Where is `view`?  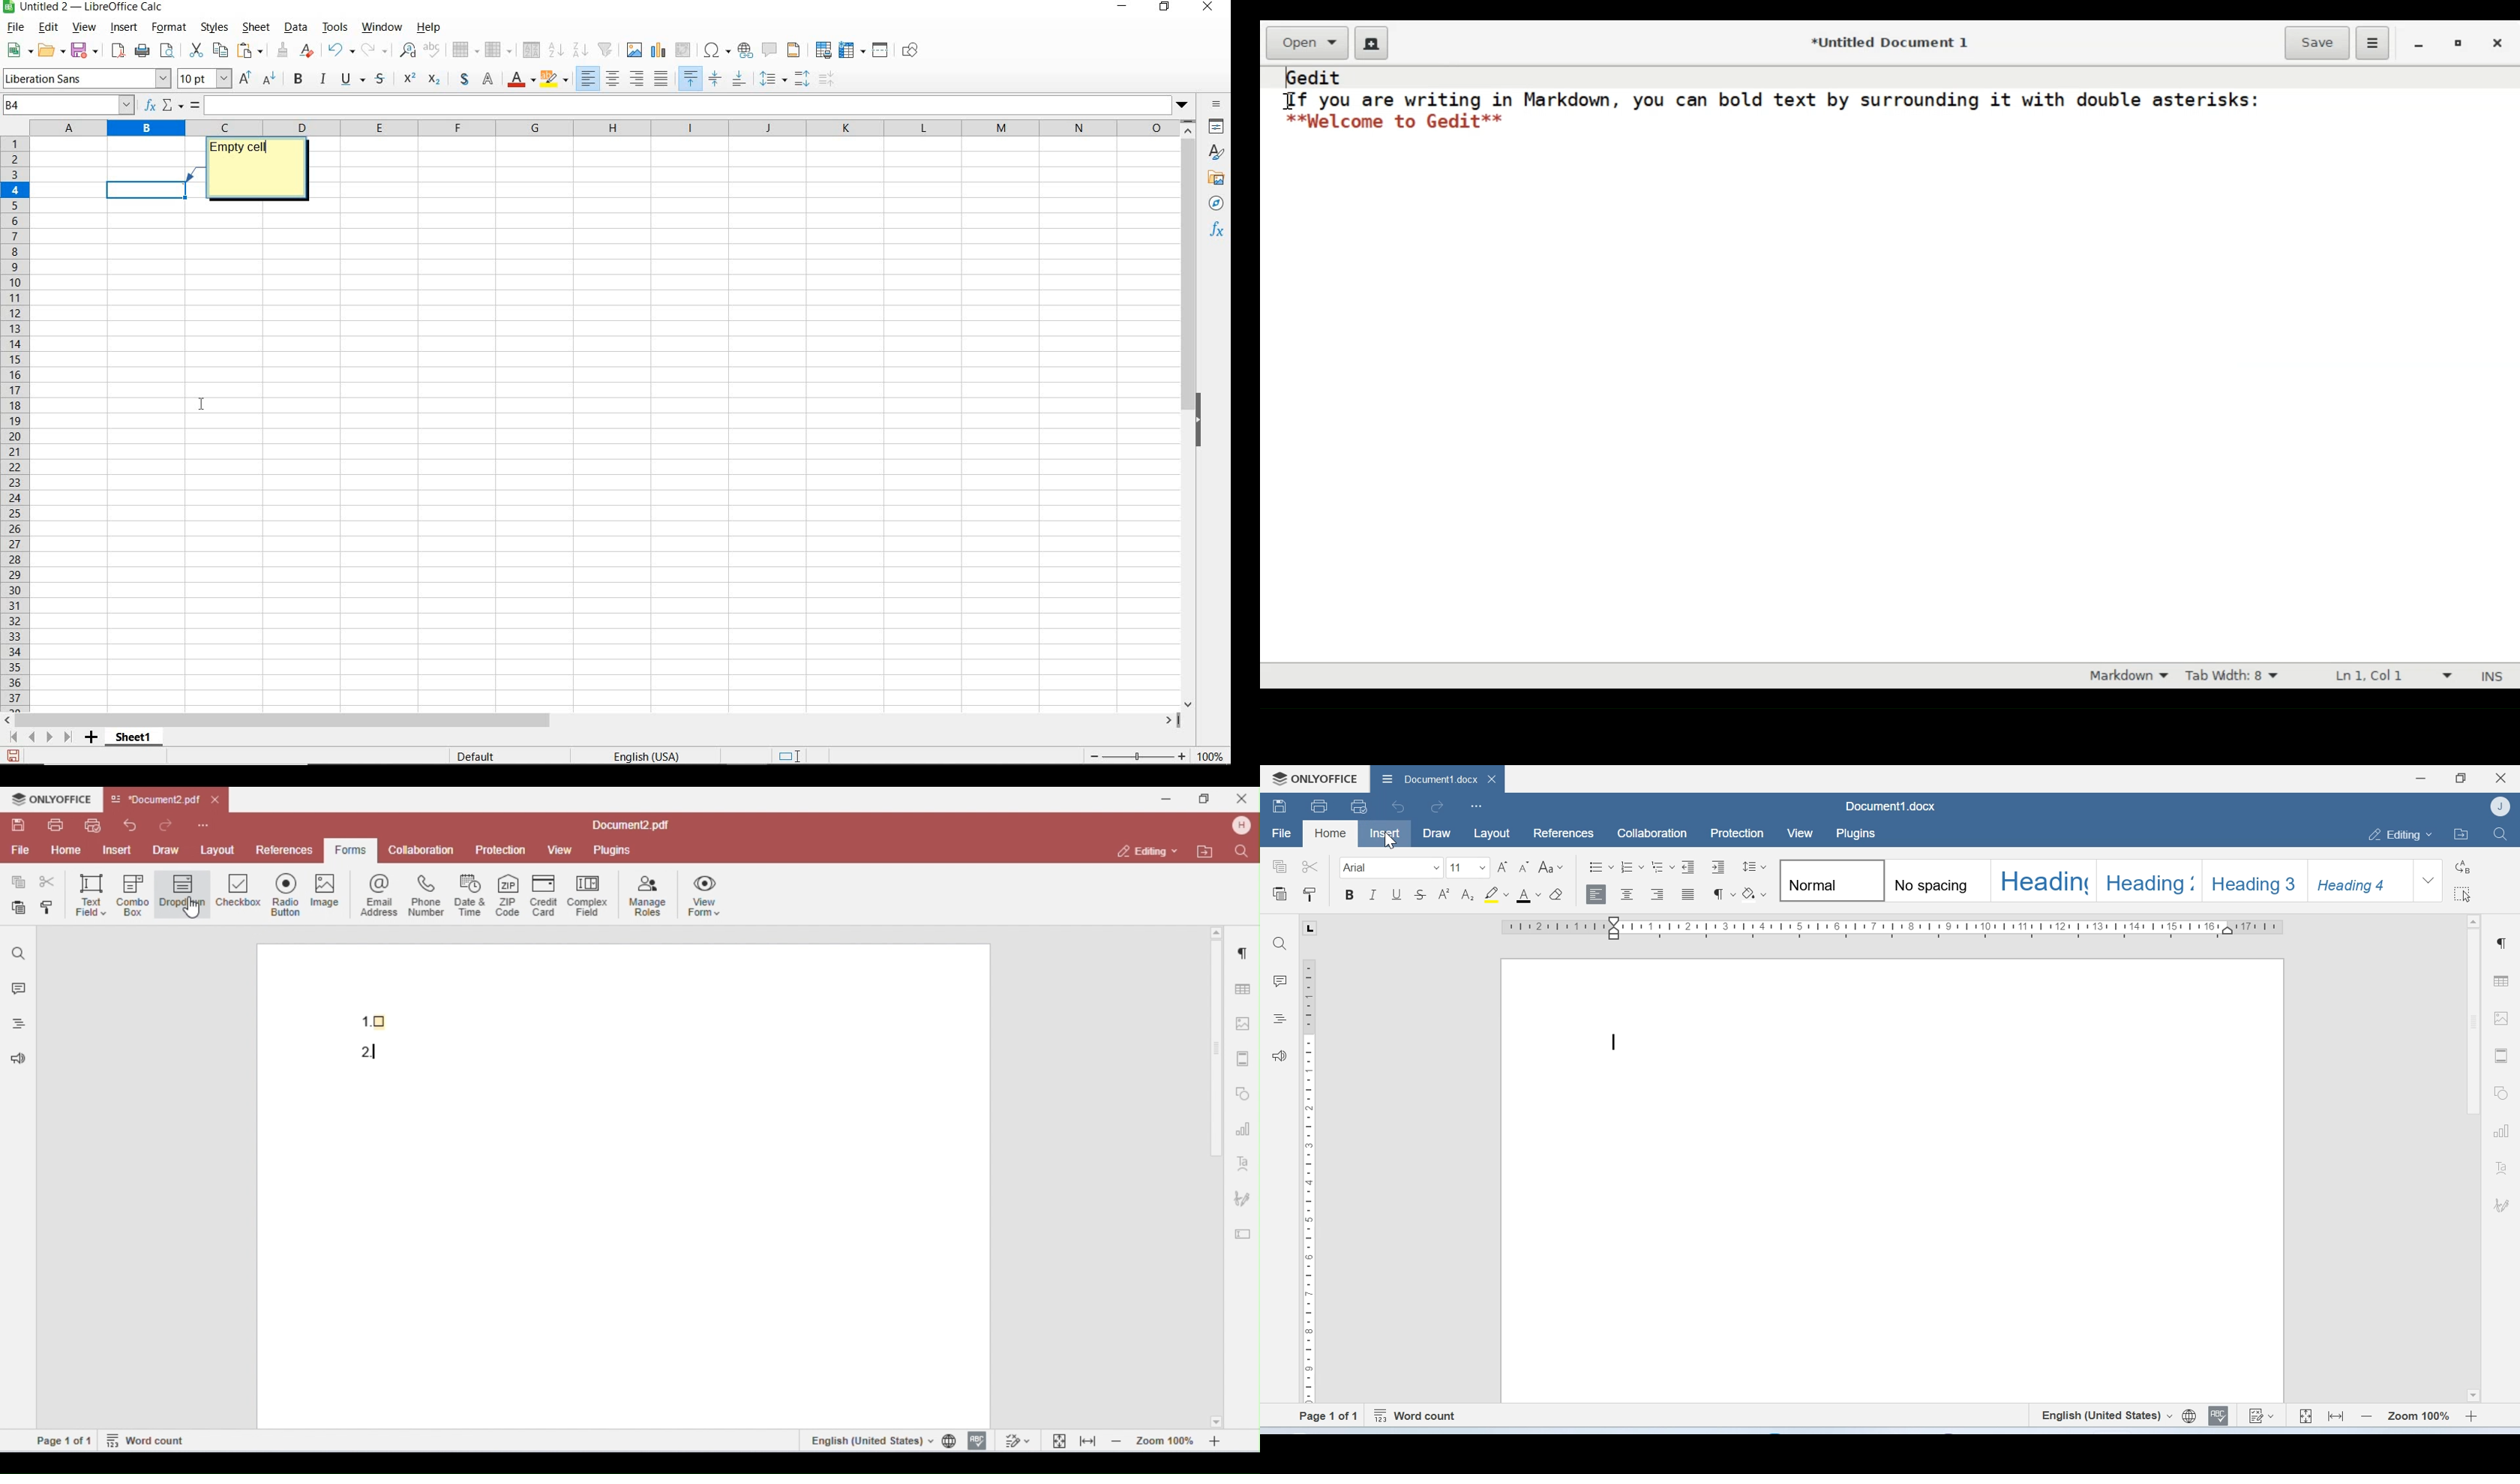 view is located at coordinates (85, 29).